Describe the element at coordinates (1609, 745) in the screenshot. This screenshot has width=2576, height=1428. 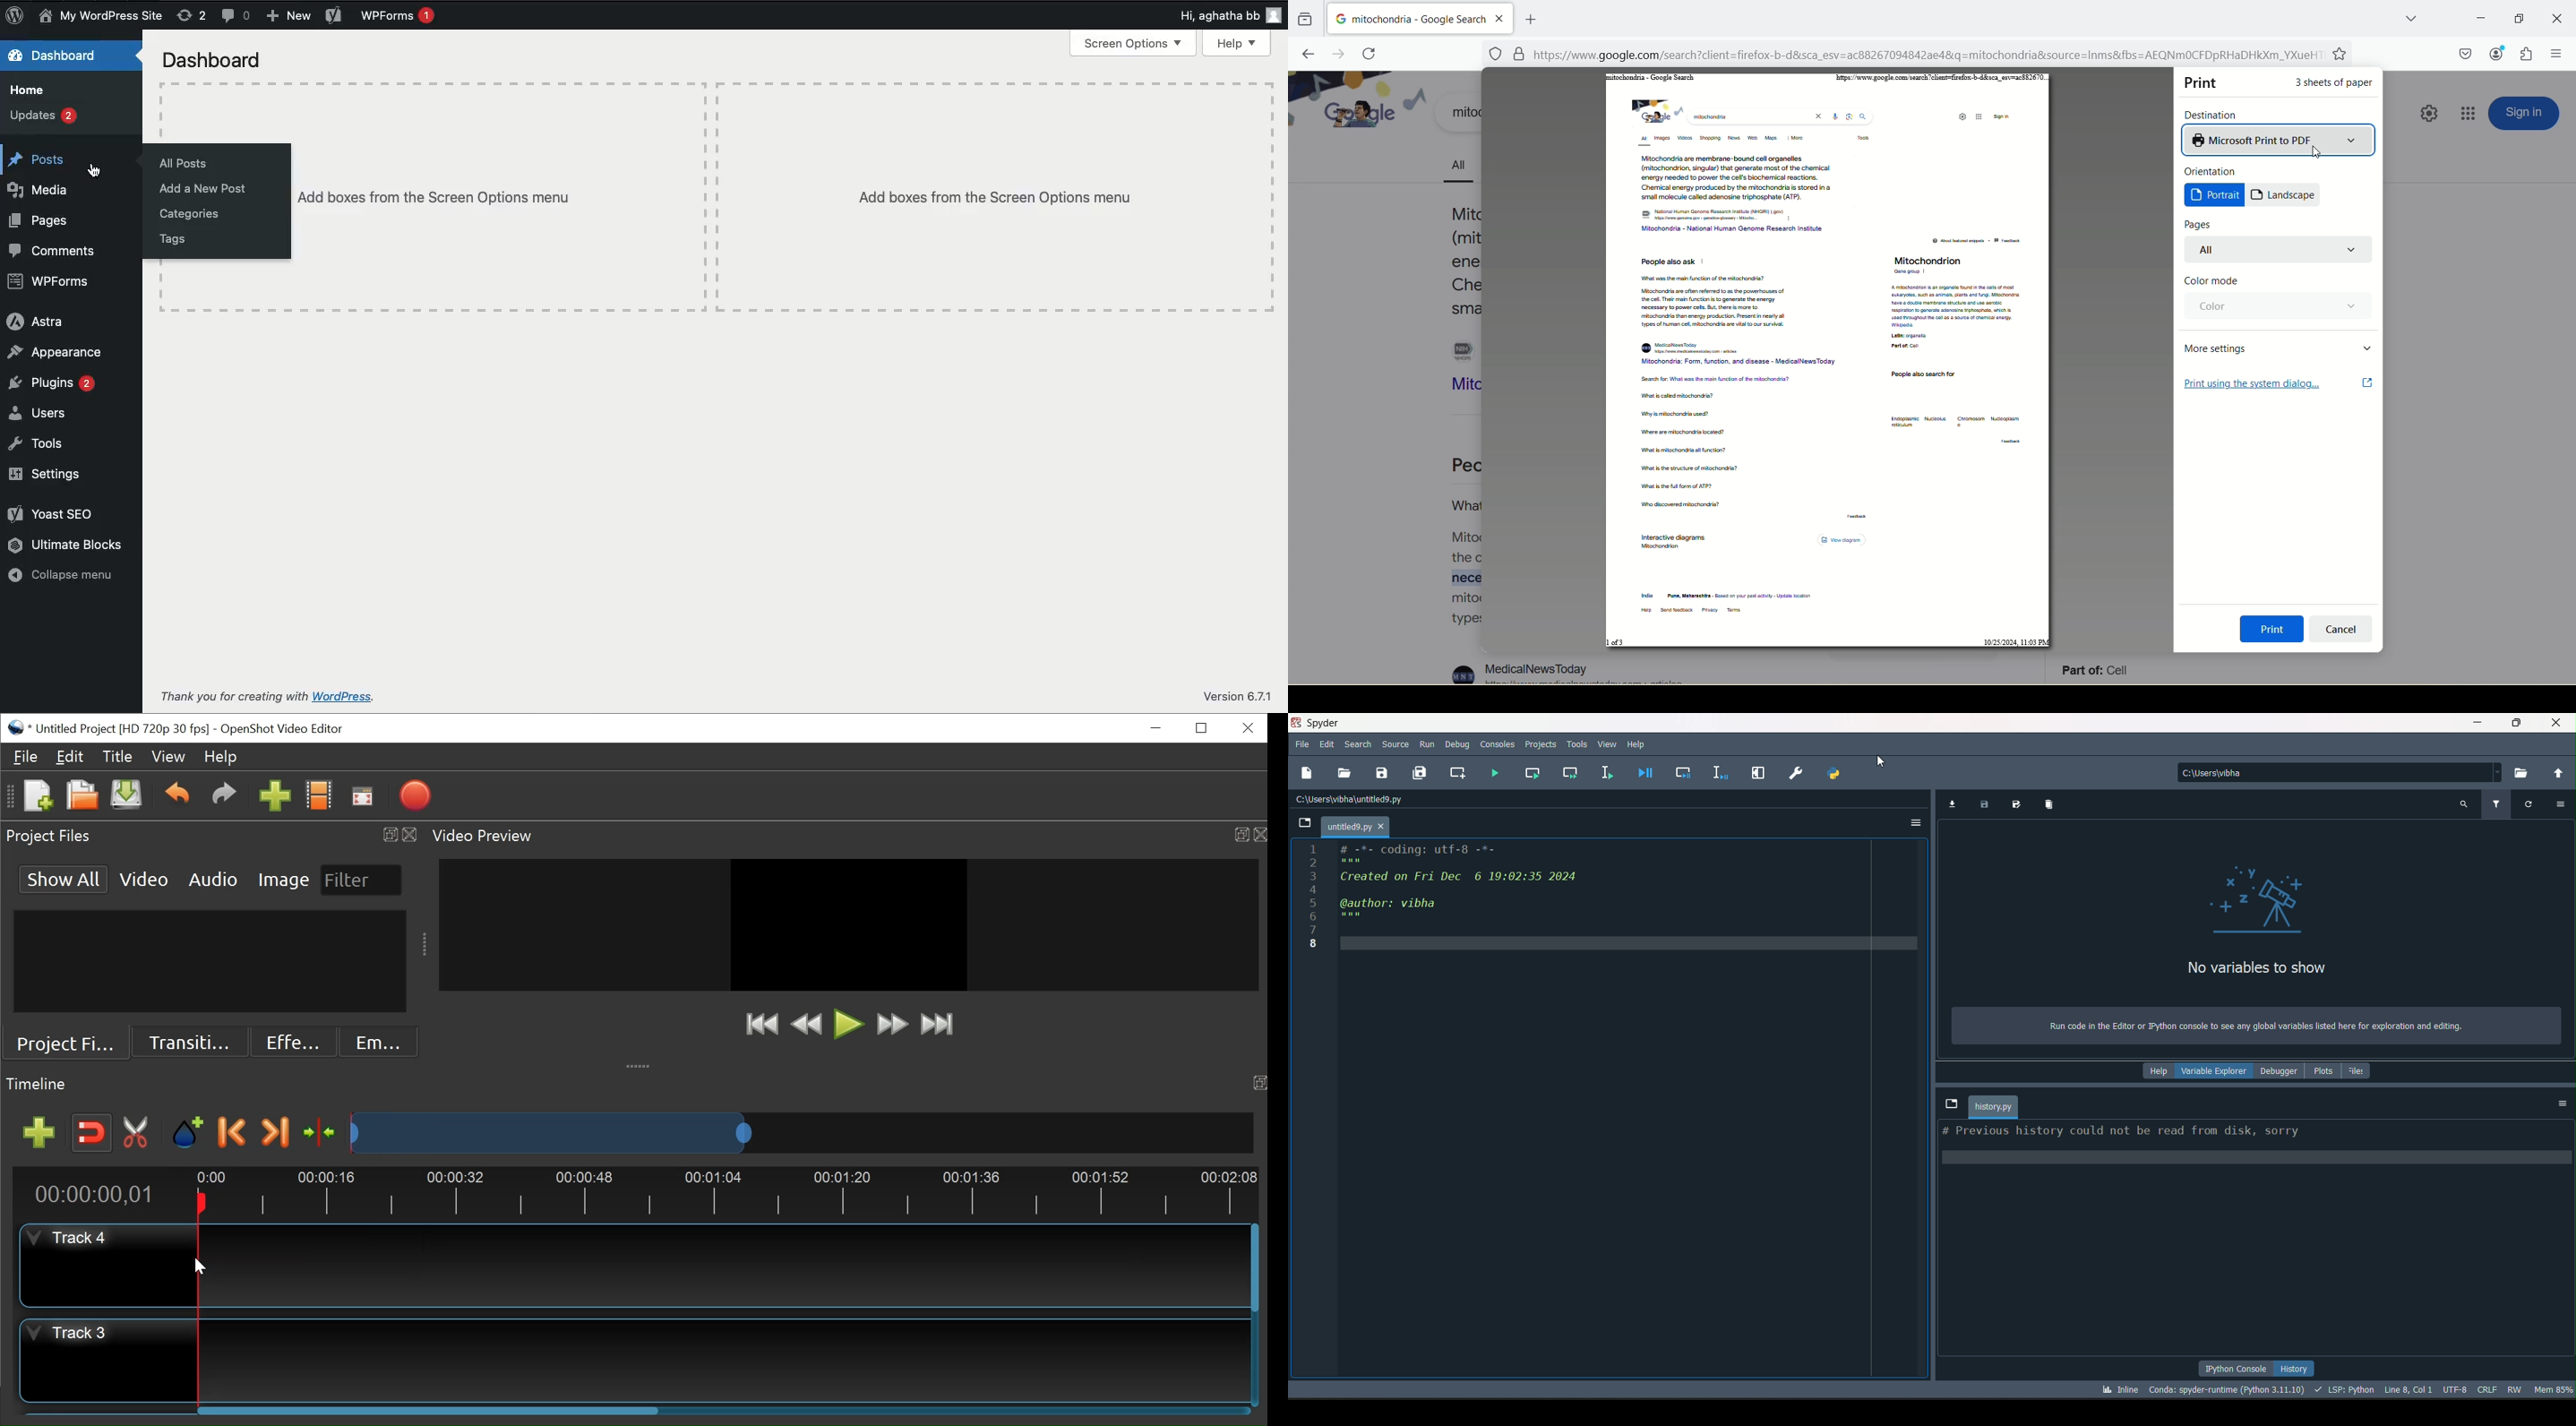
I see `view` at that location.